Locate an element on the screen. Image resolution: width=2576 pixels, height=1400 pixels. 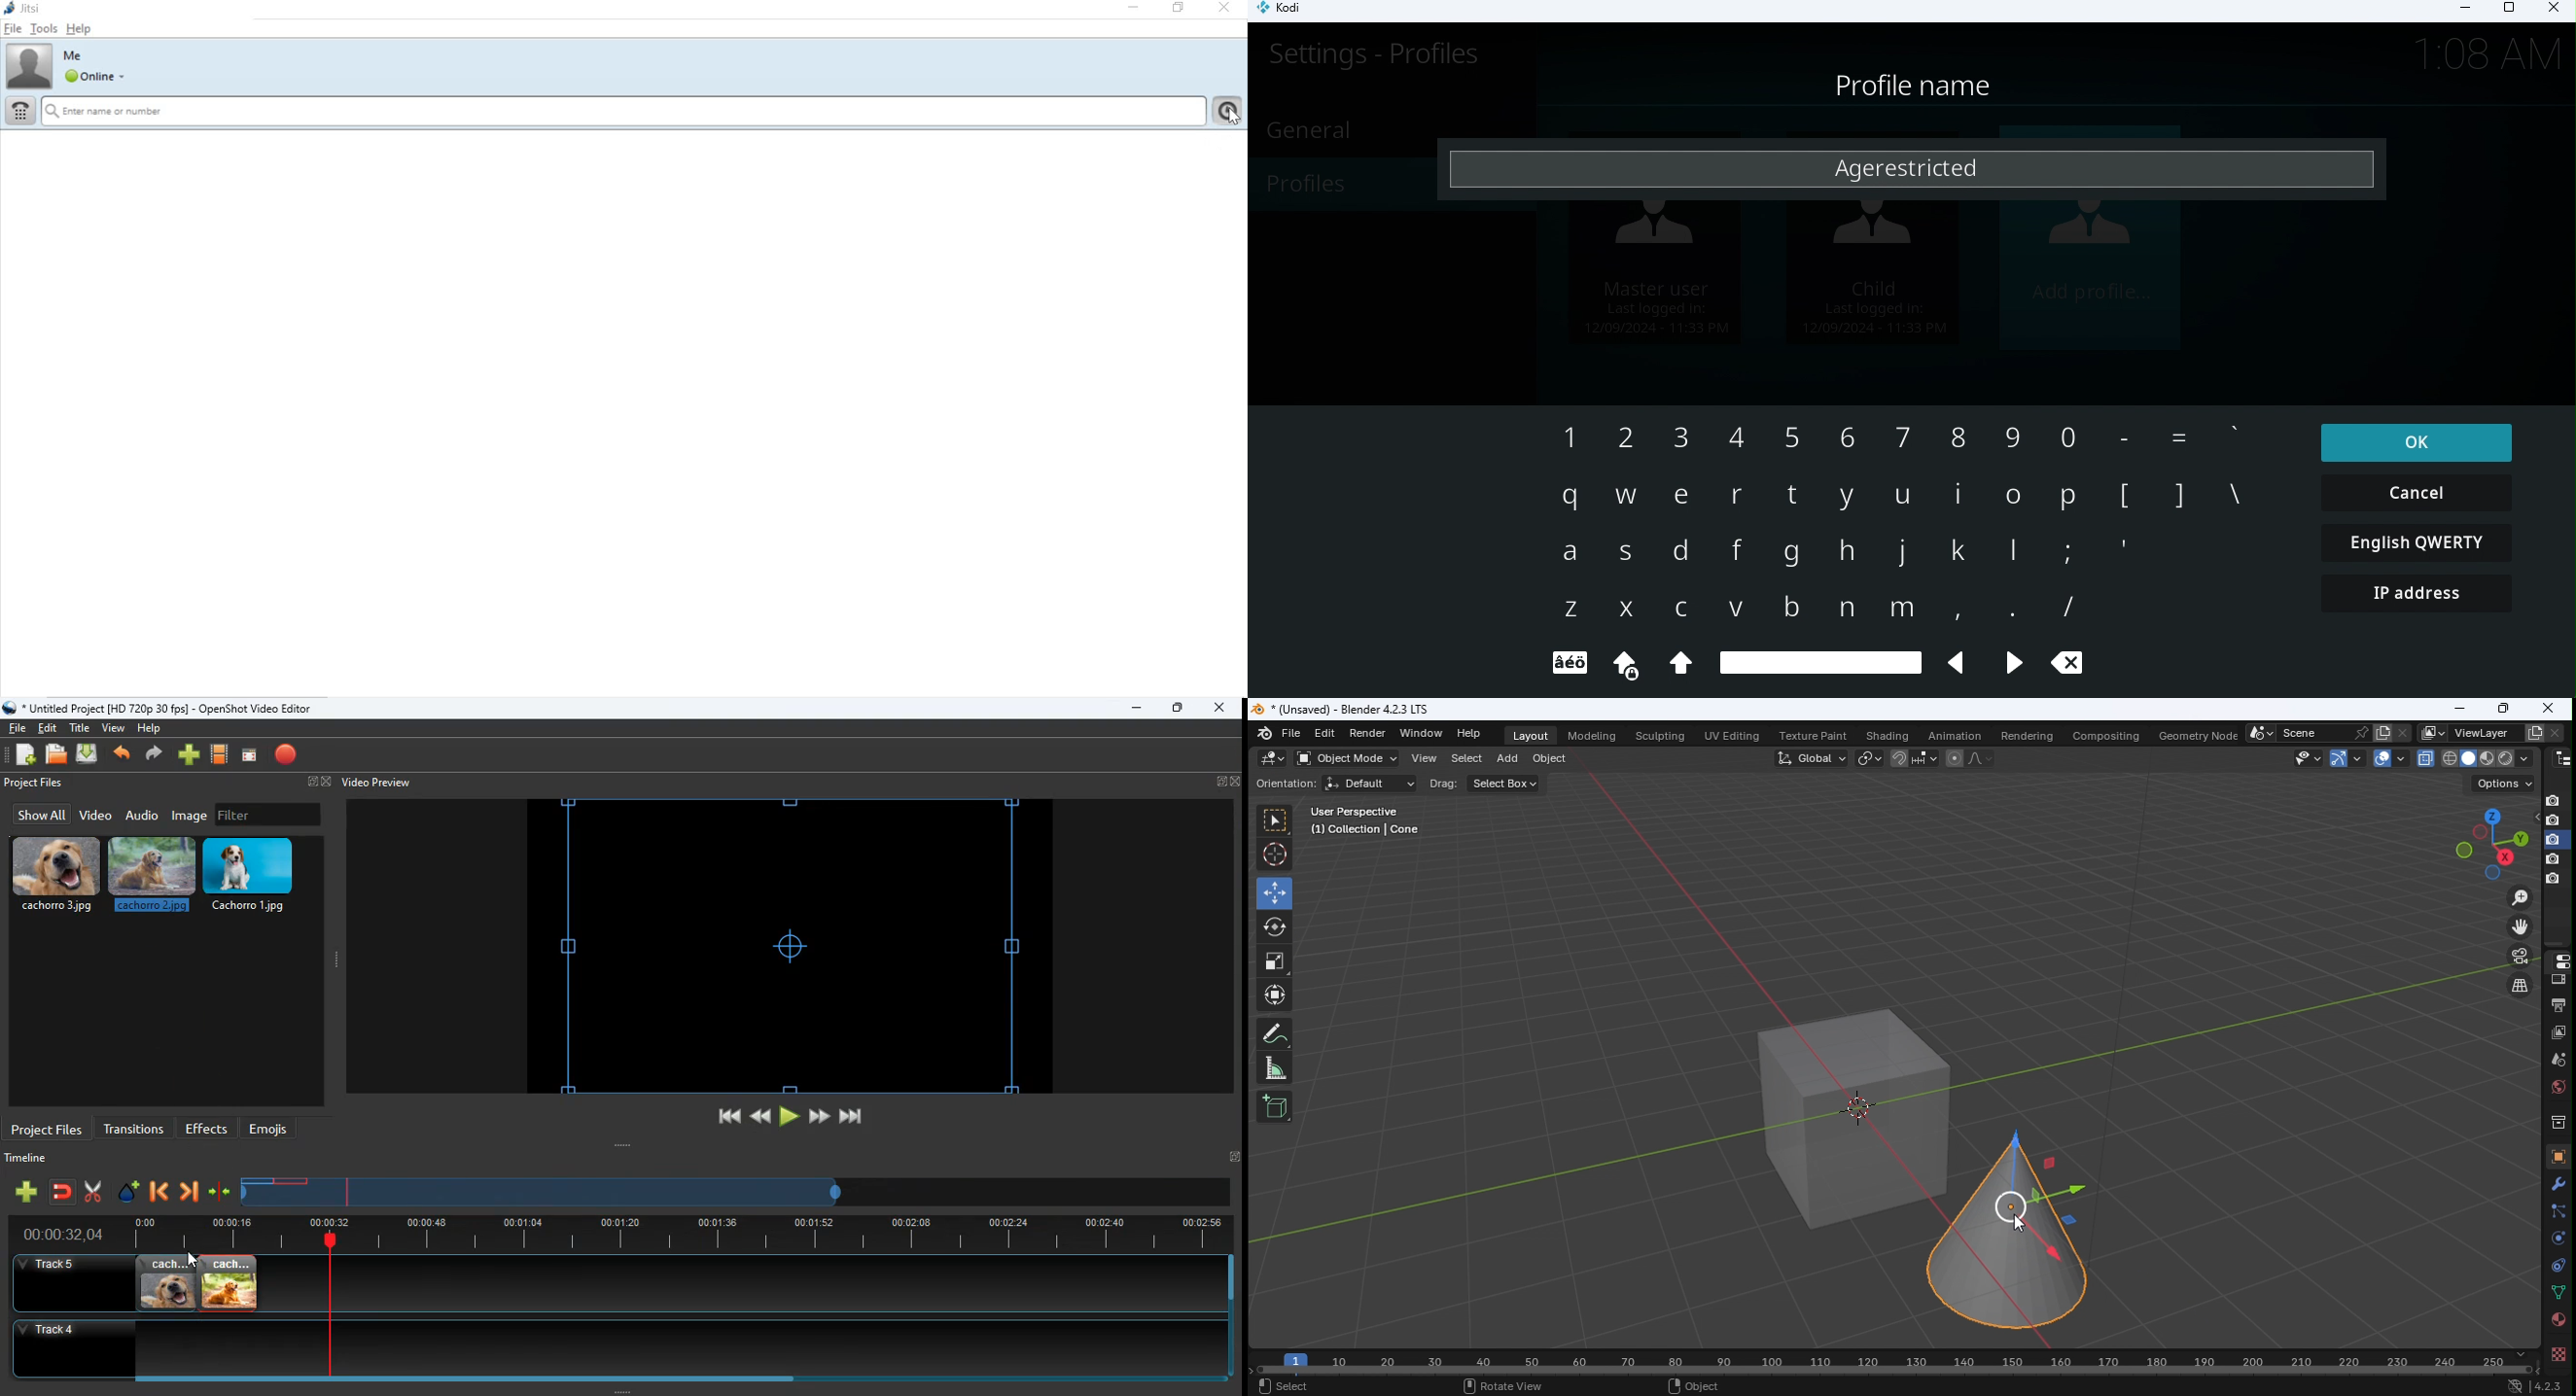
cursor is located at coordinates (193, 1259).